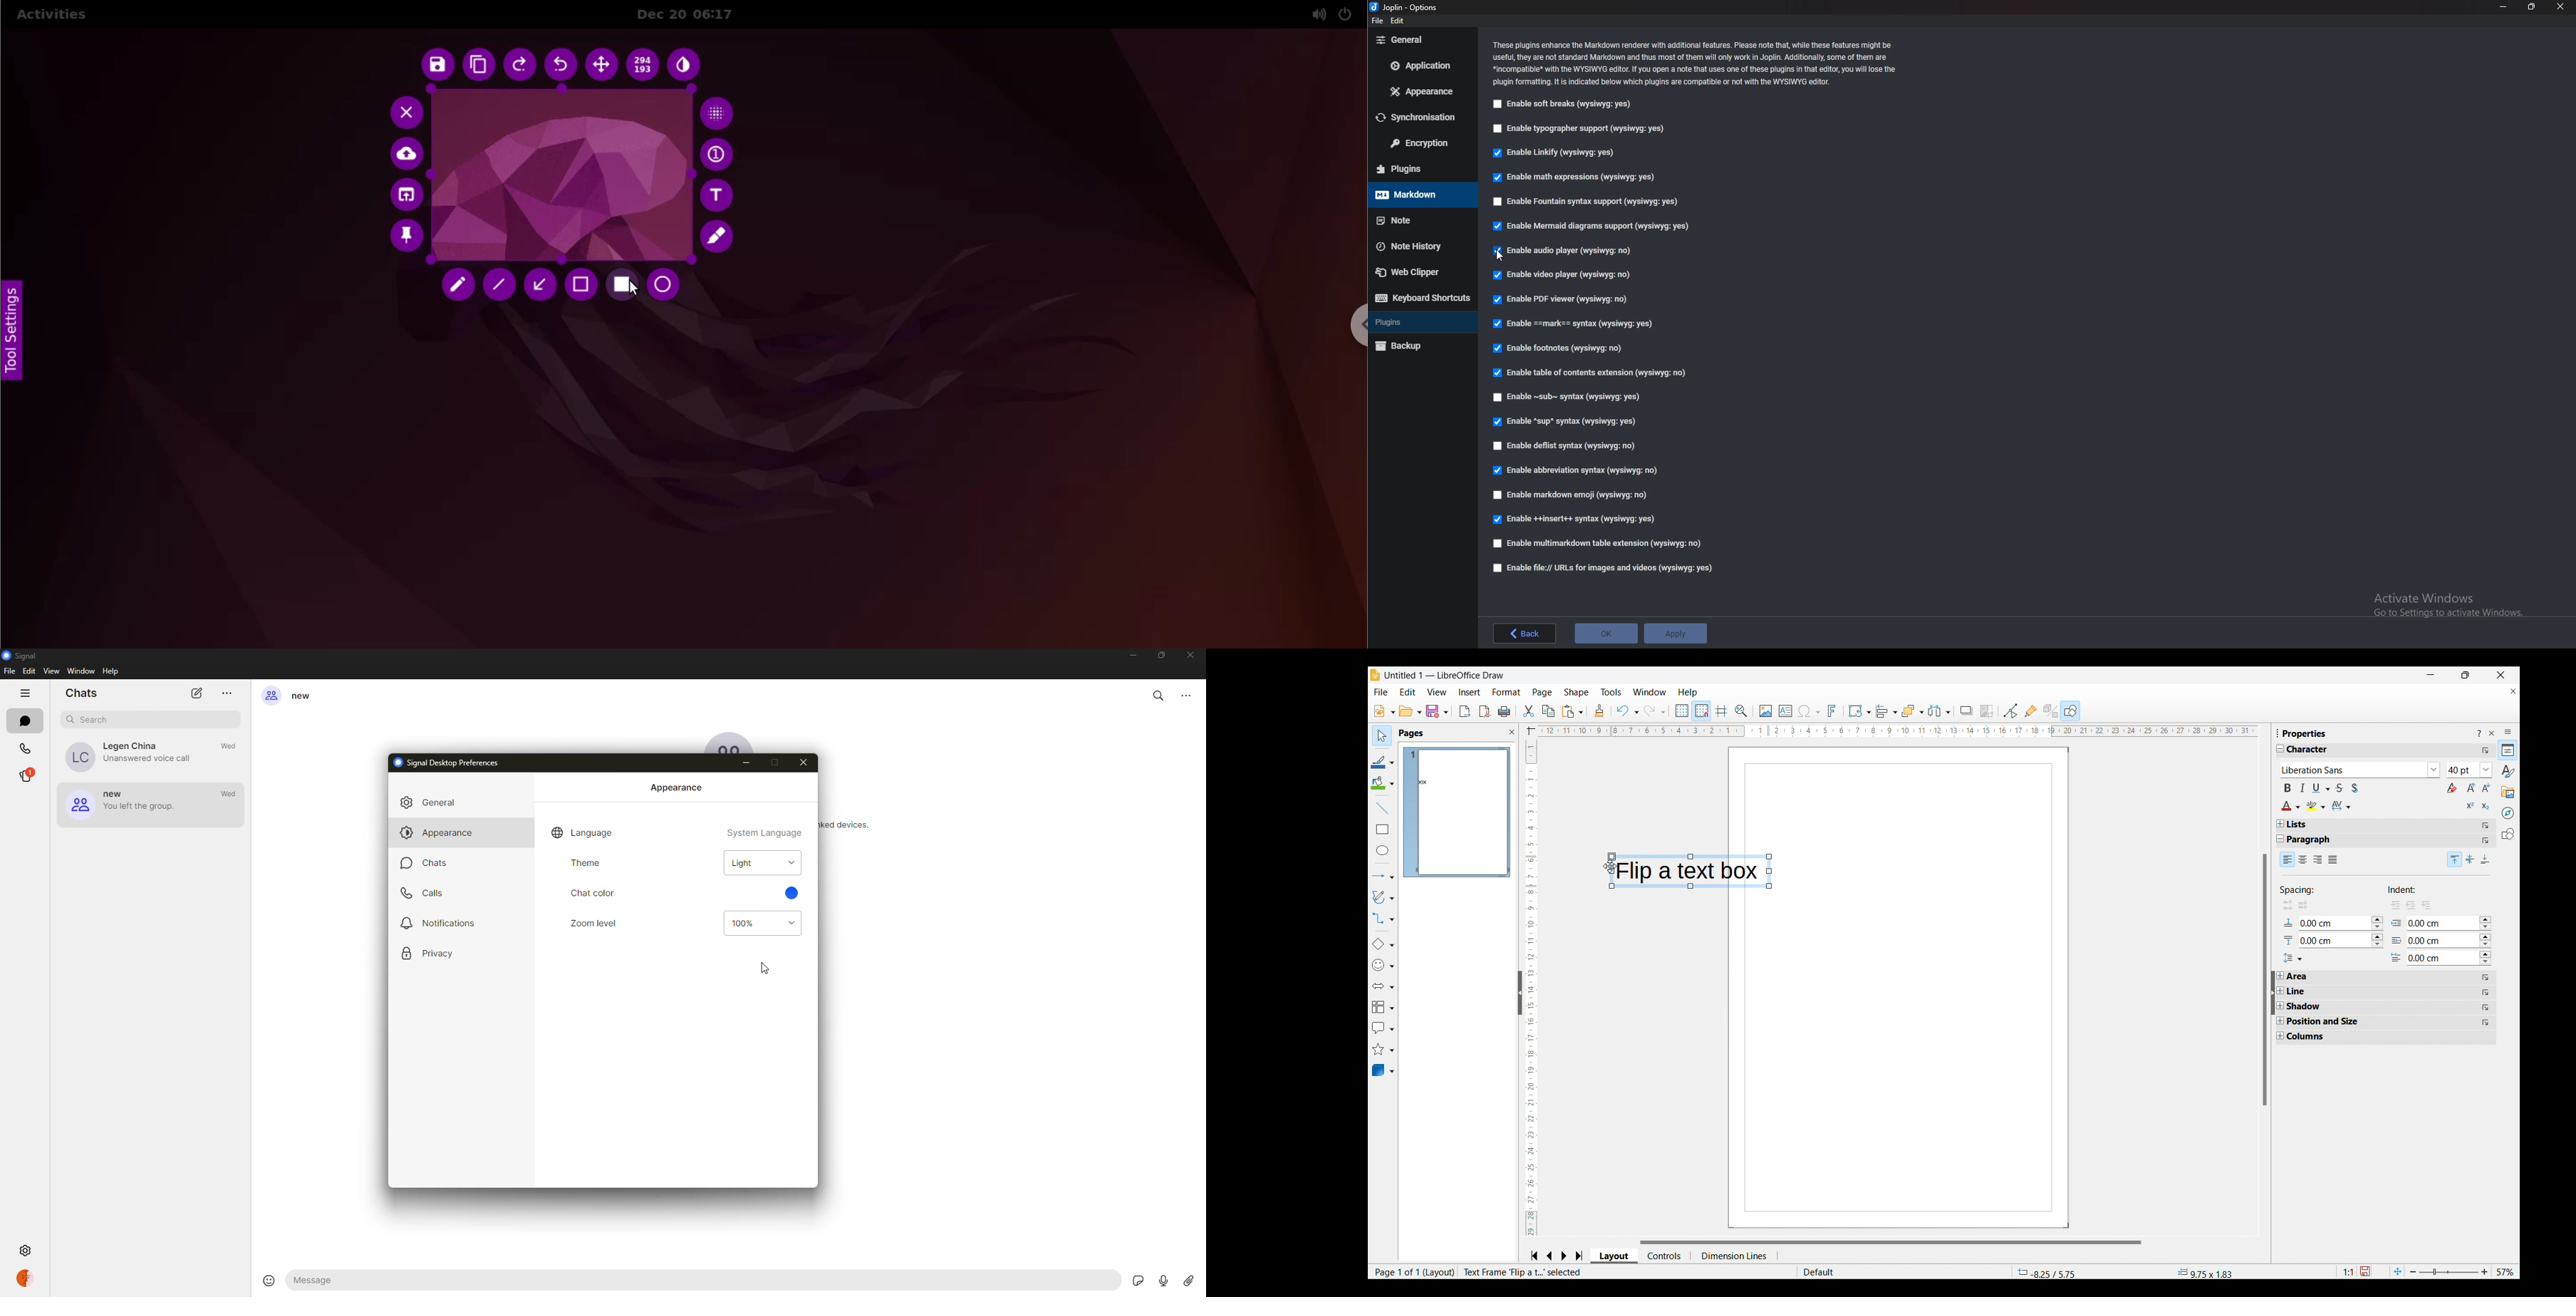 Image resolution: width=2576 pixels, height=1316 pixels. Describe the element at coordinates (2486, 751) in the screenshot. I see `More options` at that location.